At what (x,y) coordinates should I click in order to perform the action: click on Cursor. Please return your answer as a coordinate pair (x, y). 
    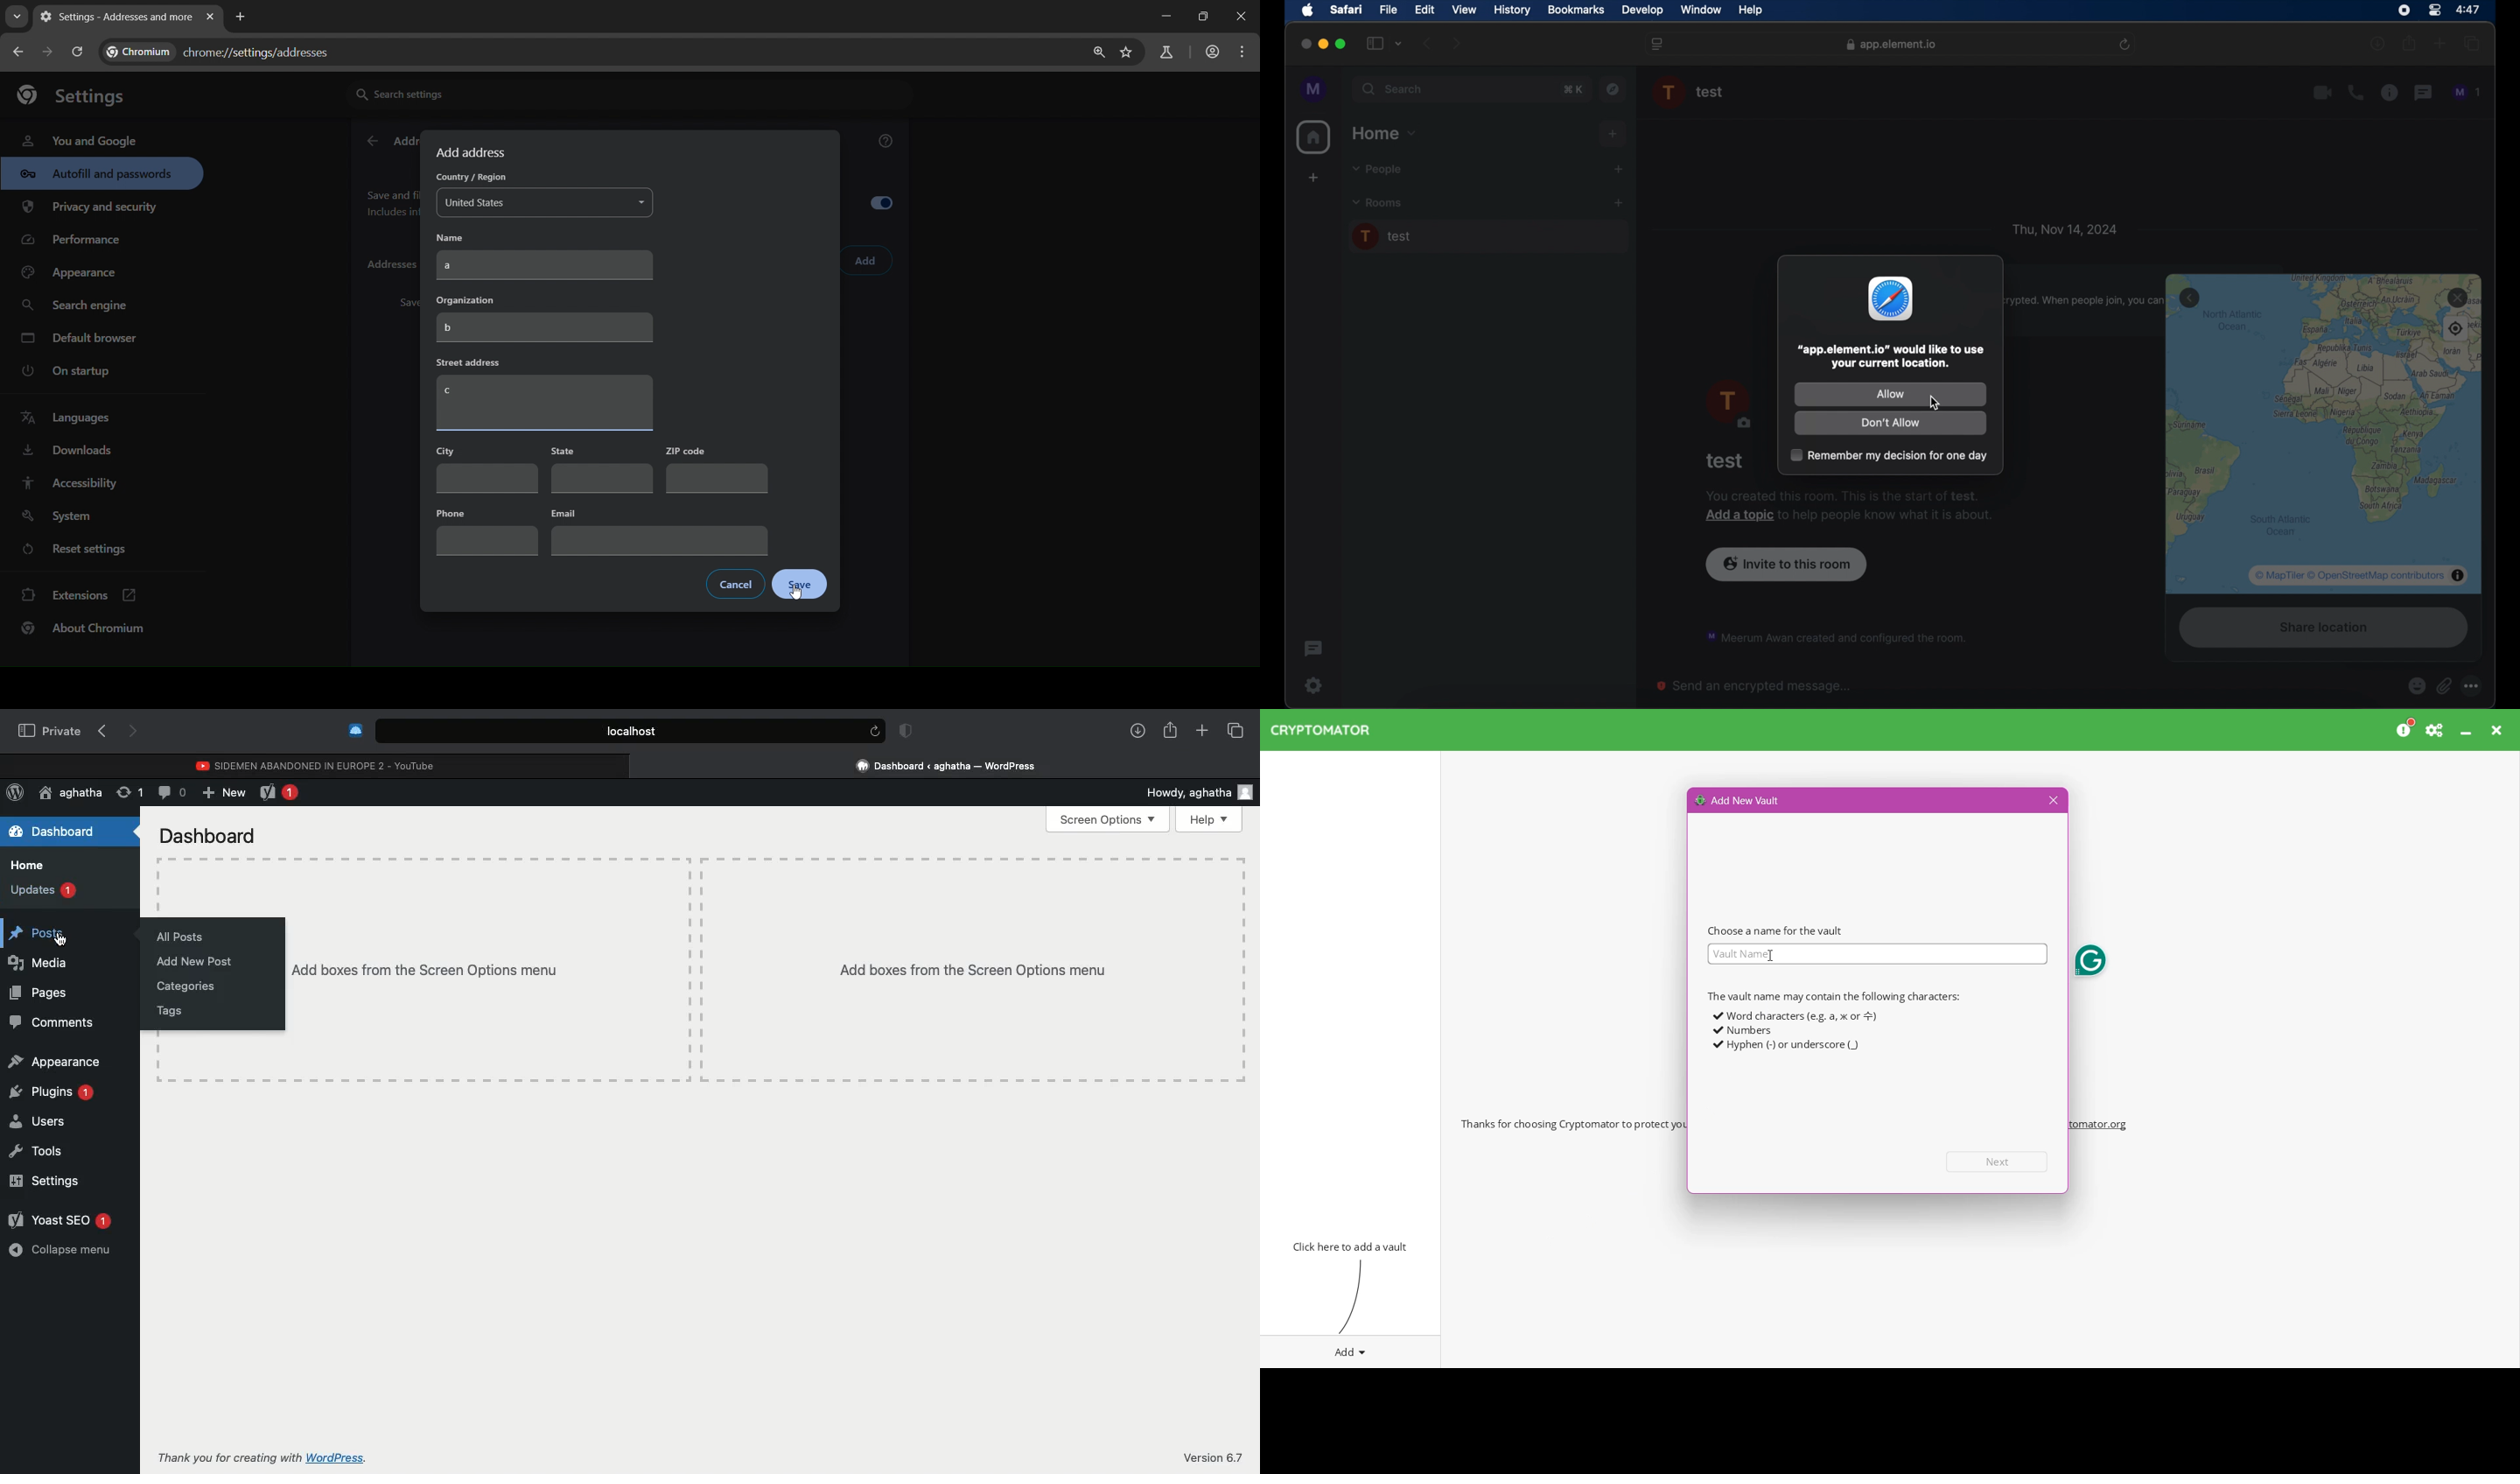
    Looking at the image, I should click on (1937, 404).